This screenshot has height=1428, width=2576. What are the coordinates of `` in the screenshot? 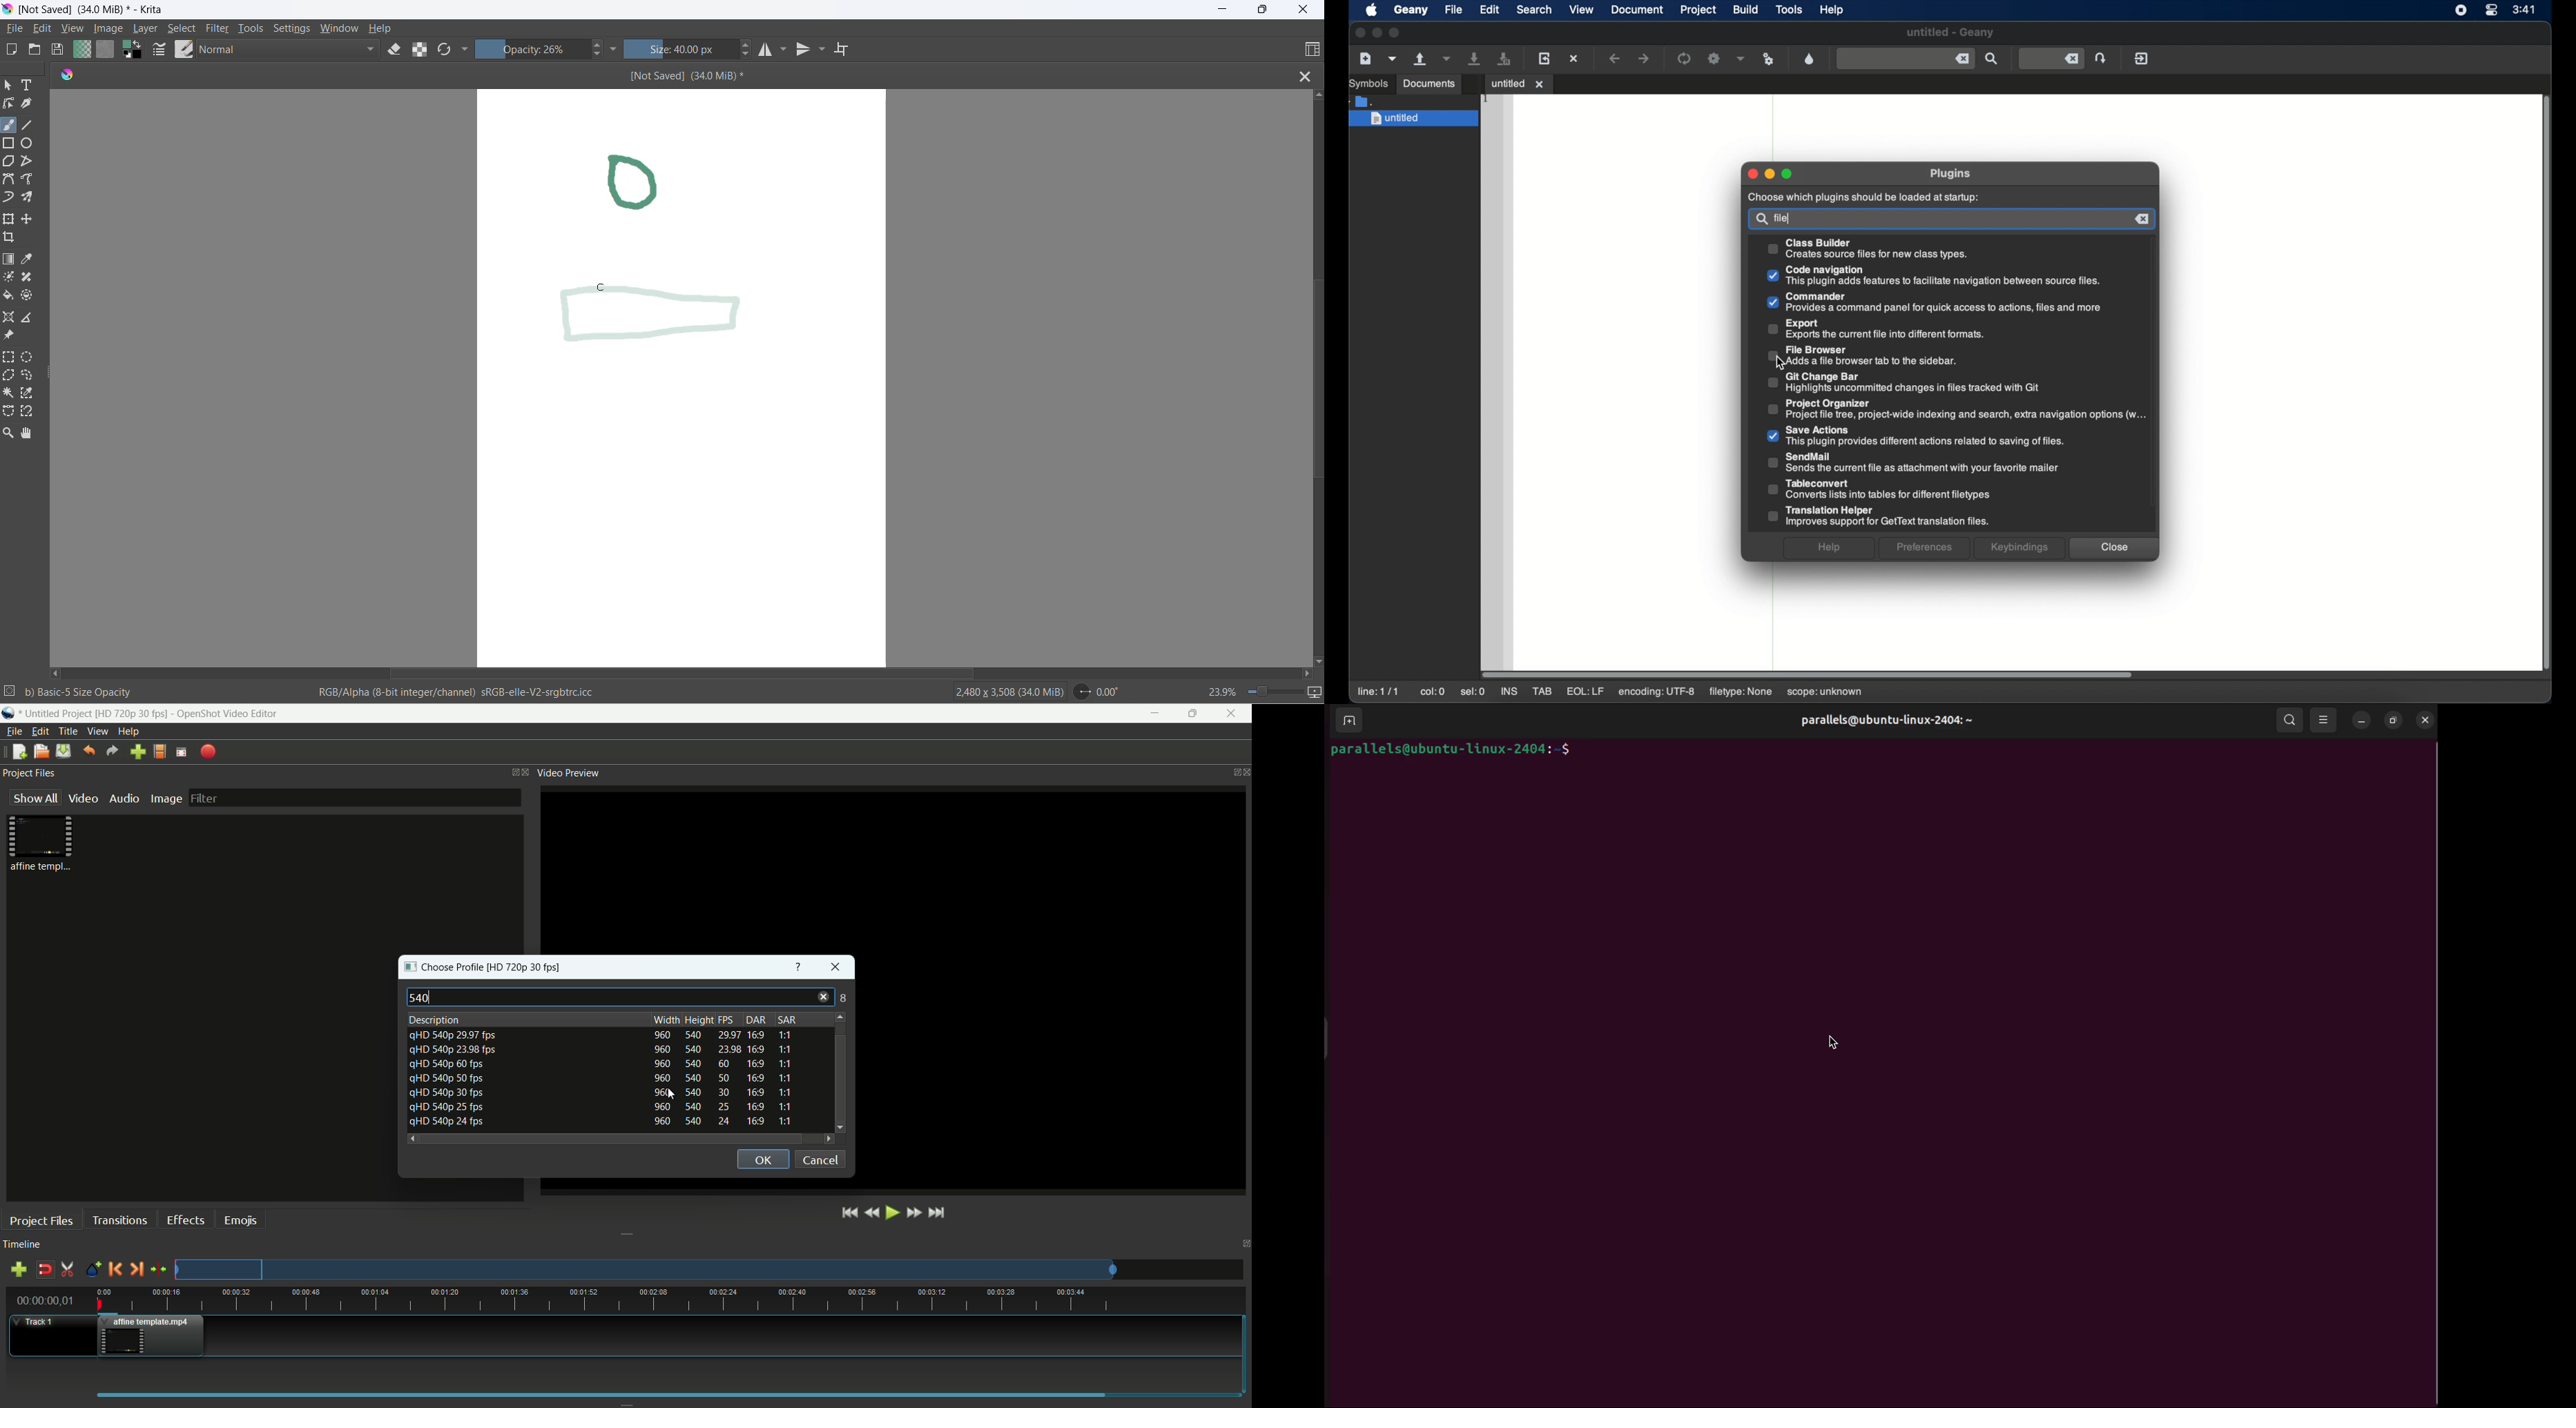 It's located at (1770, 174).